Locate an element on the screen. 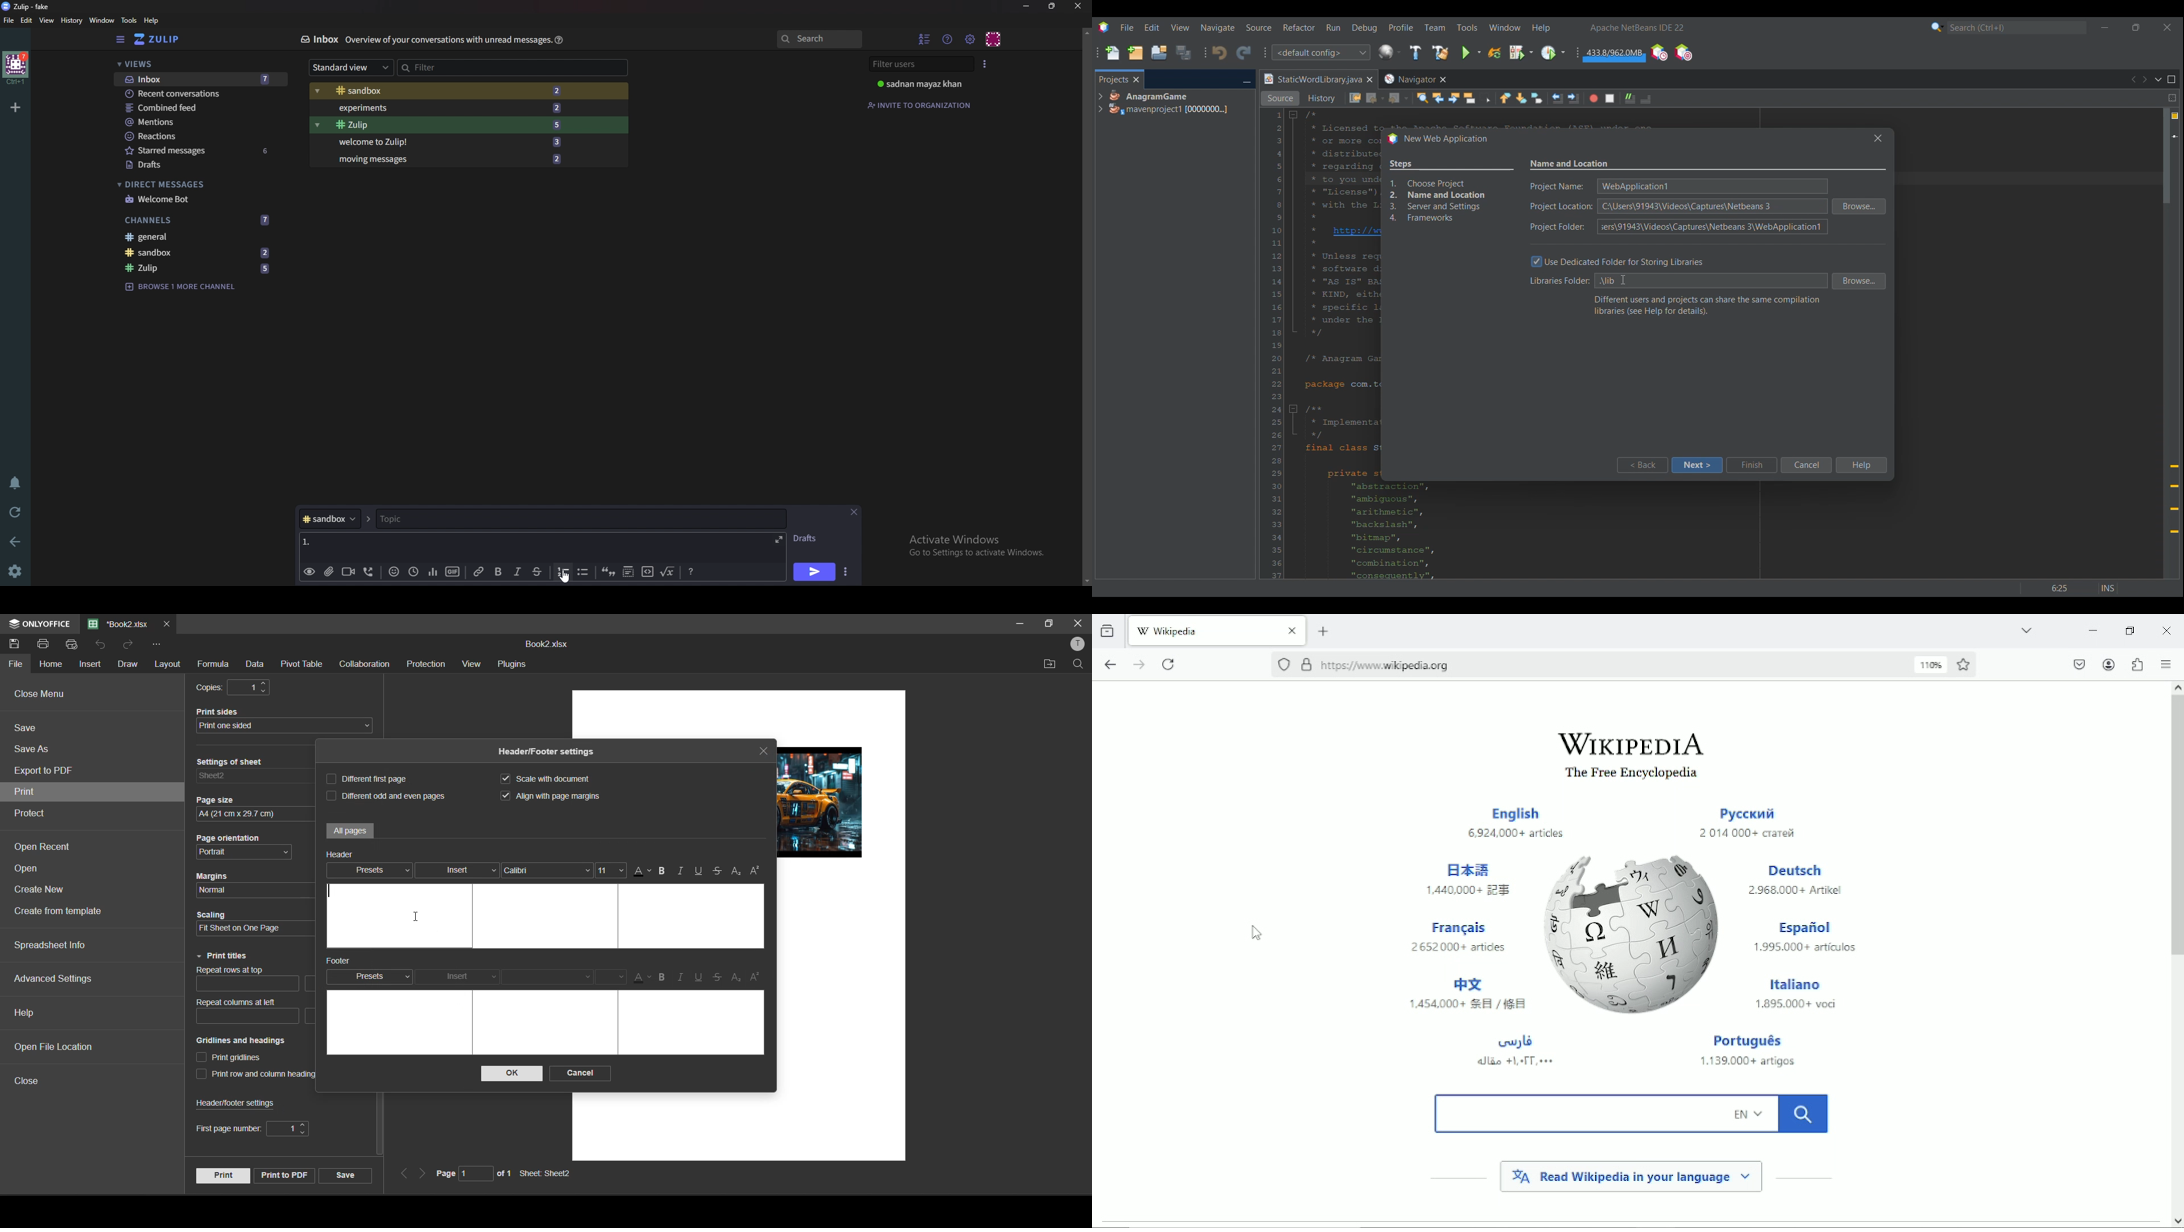 Image resolution: width=2184 pixels, height=1232 pixels. ok is located at coordinates (508, 1074).